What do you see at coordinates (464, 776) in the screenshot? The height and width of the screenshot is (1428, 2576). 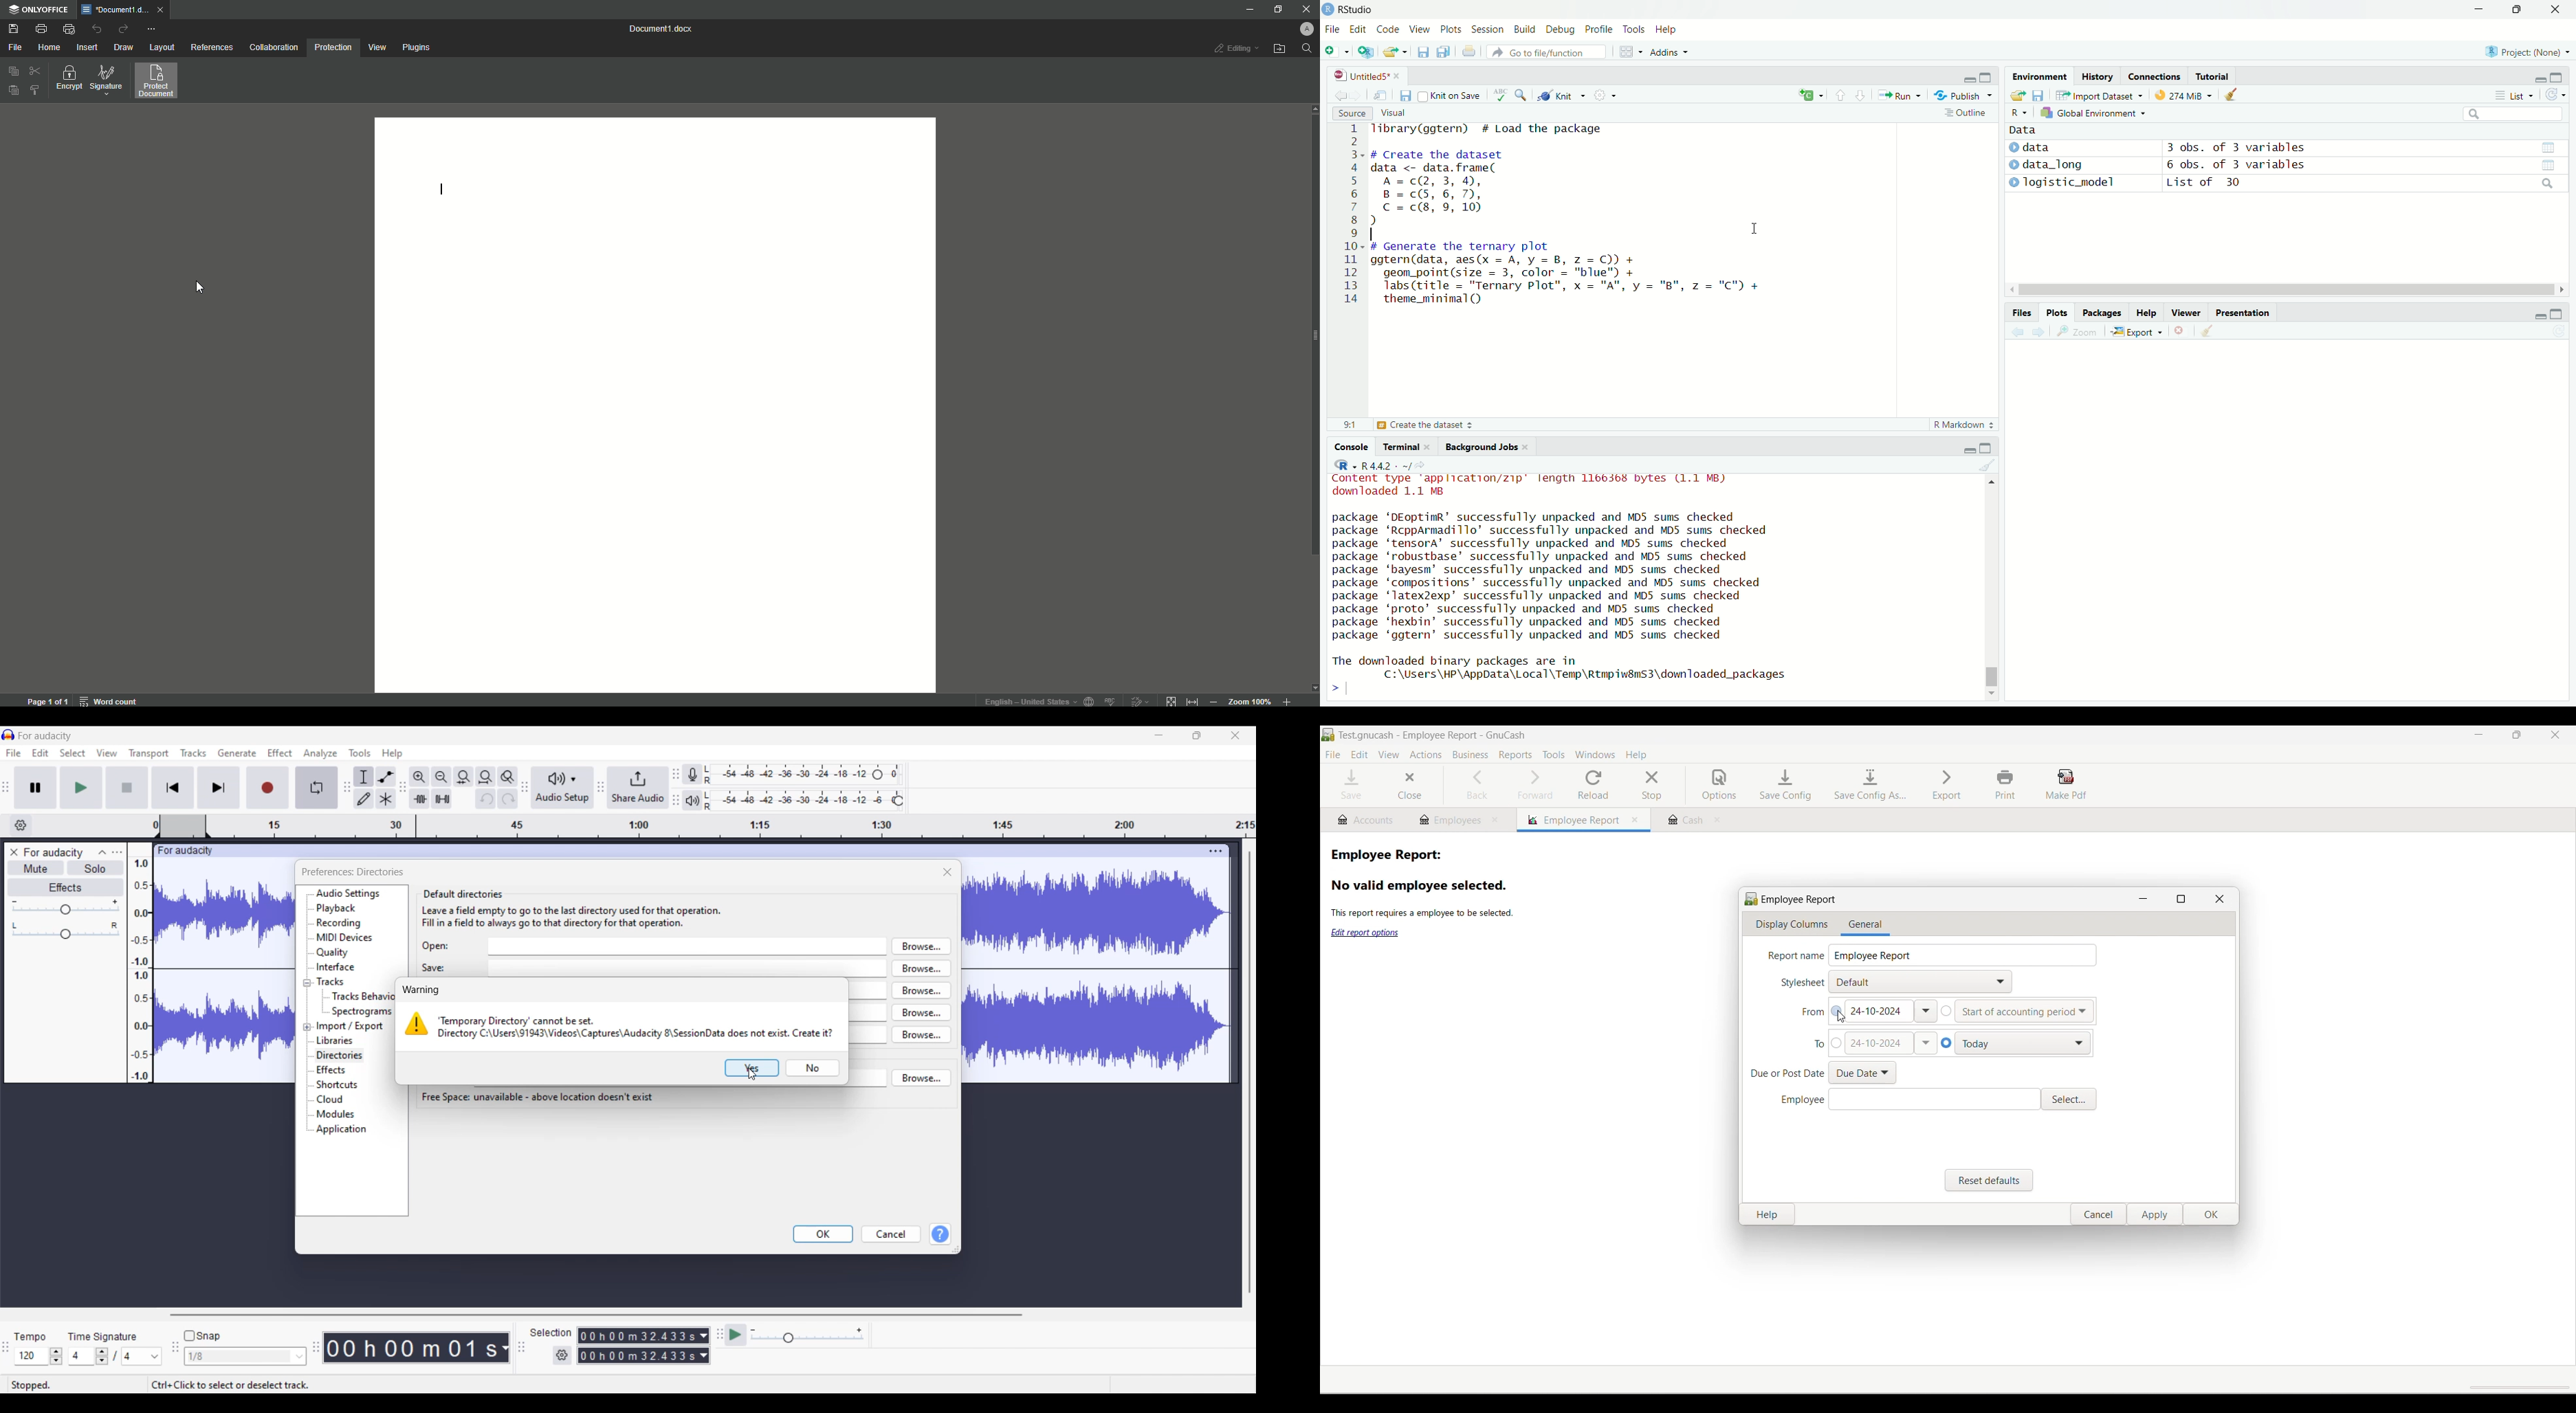 I see `Fit selection to width` at bounding box center [464, 776].